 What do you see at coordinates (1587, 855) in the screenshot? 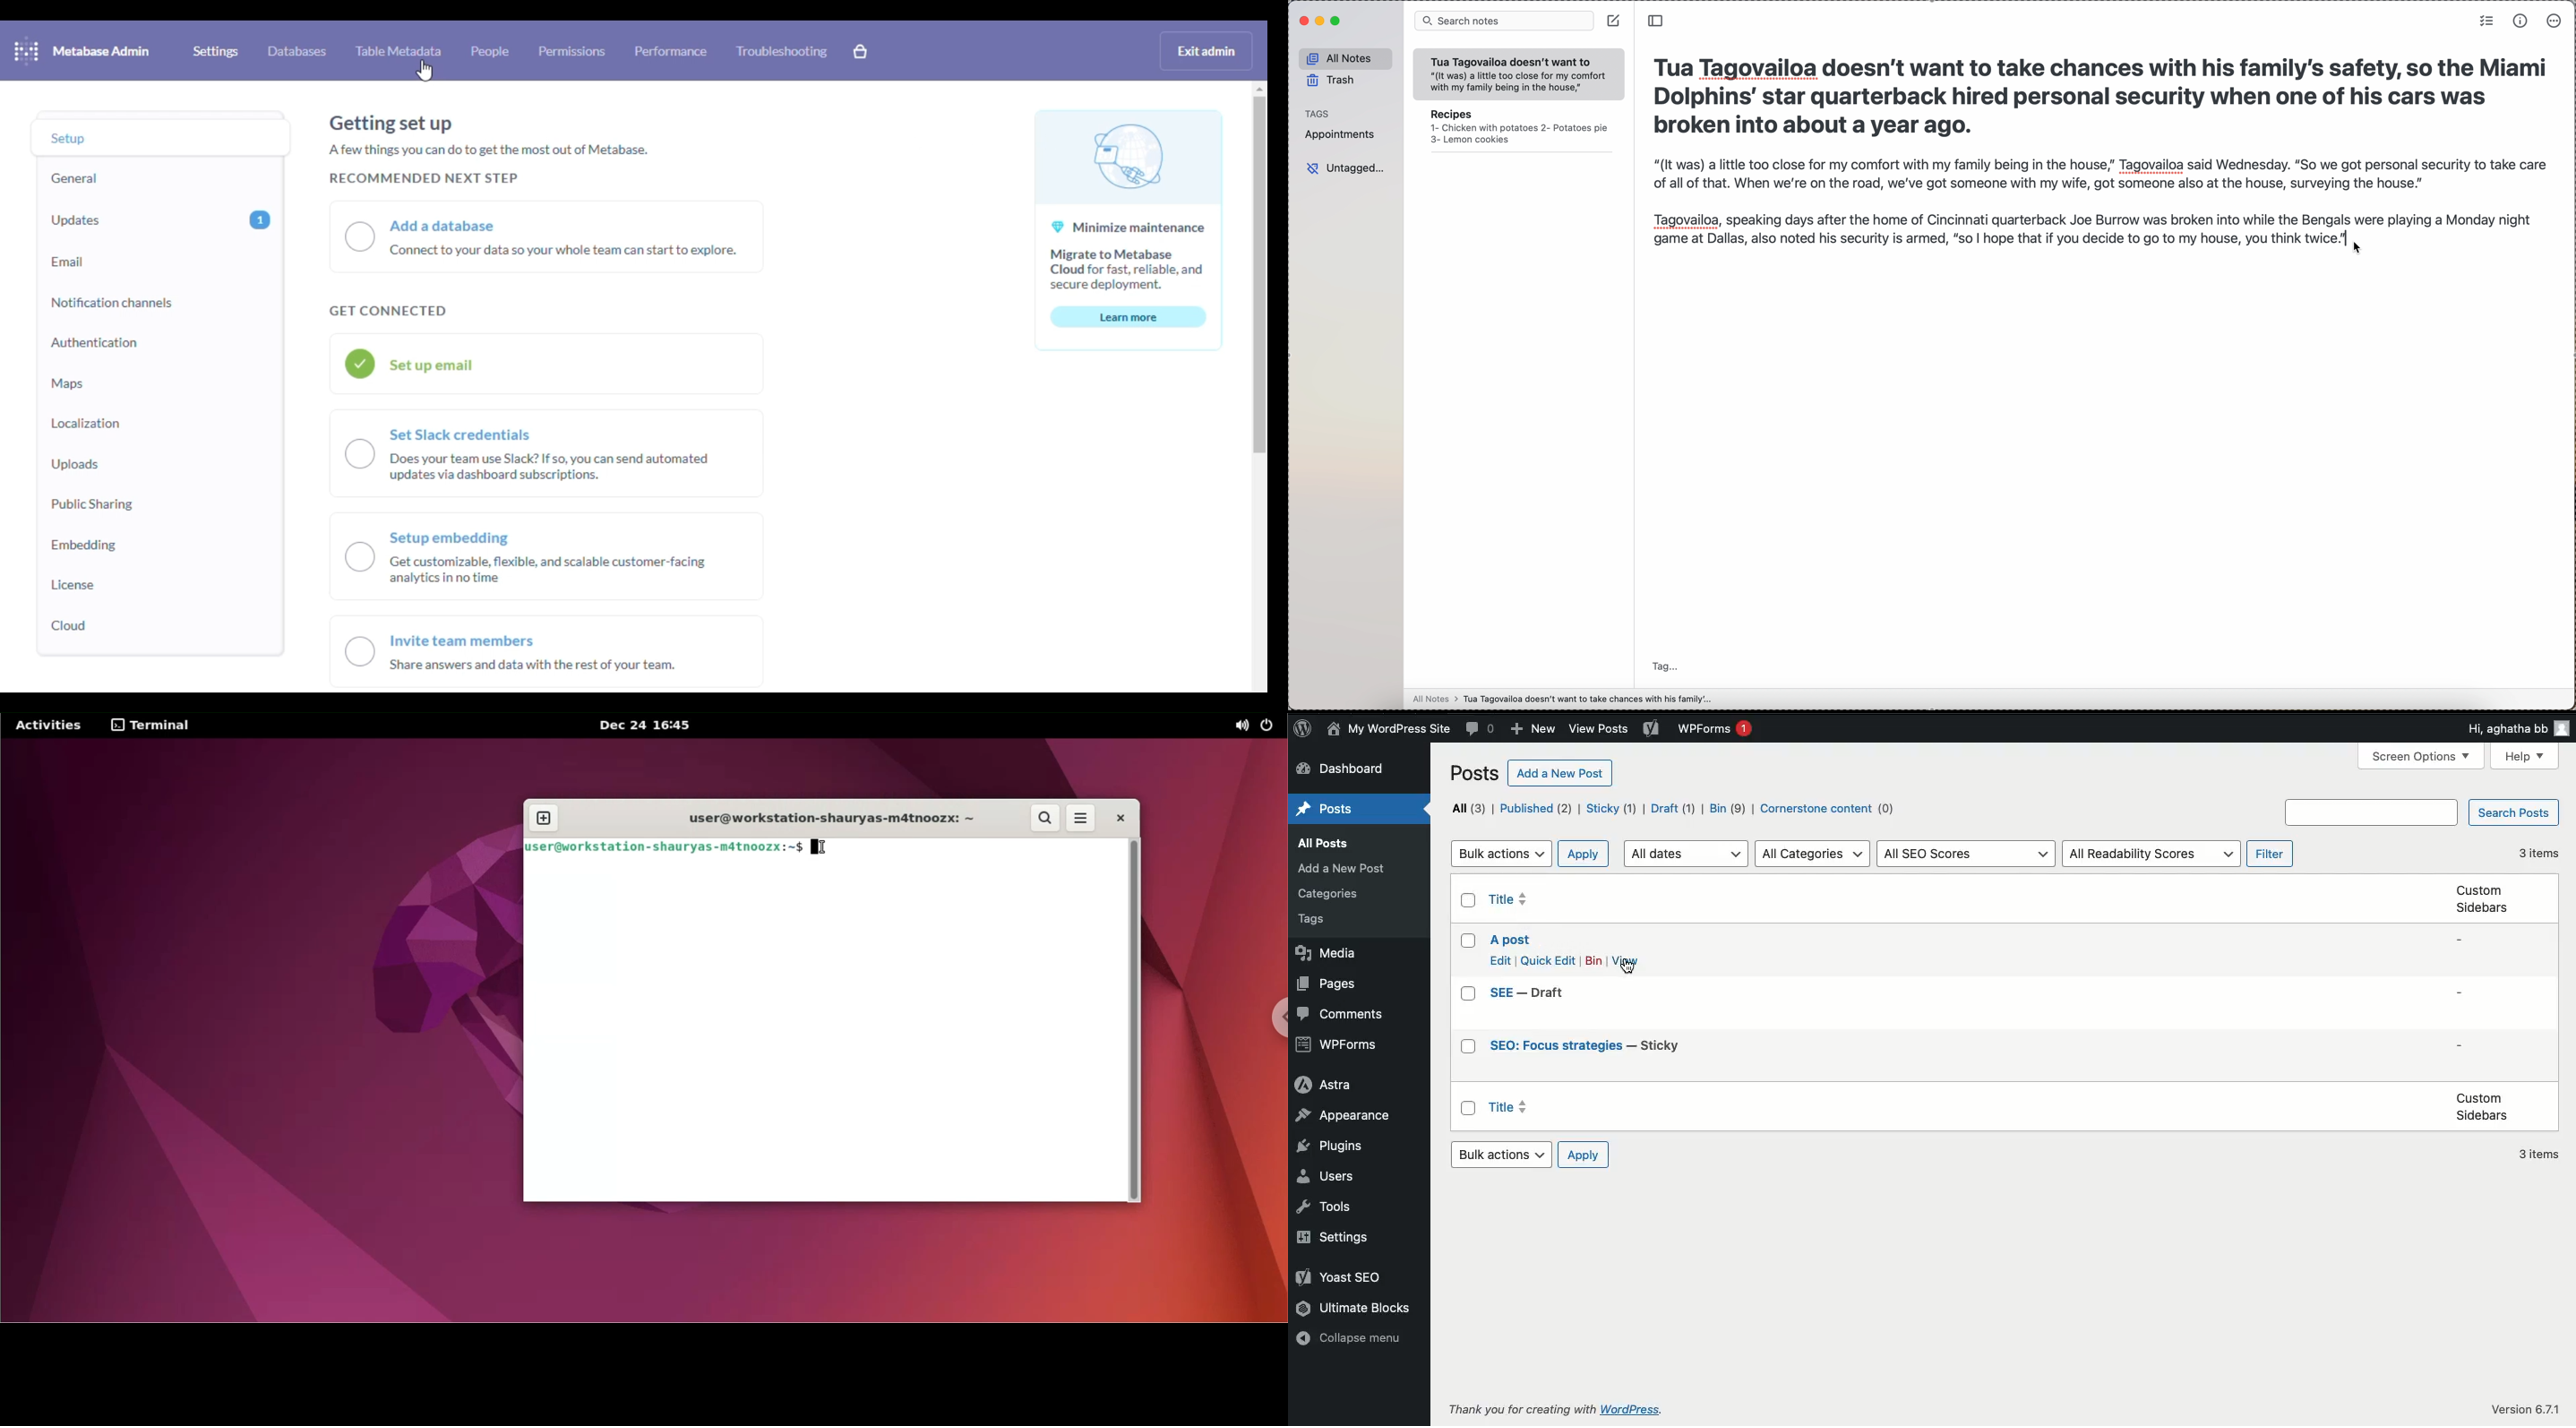
I see `Apply` at bounding box center [1587, 855].